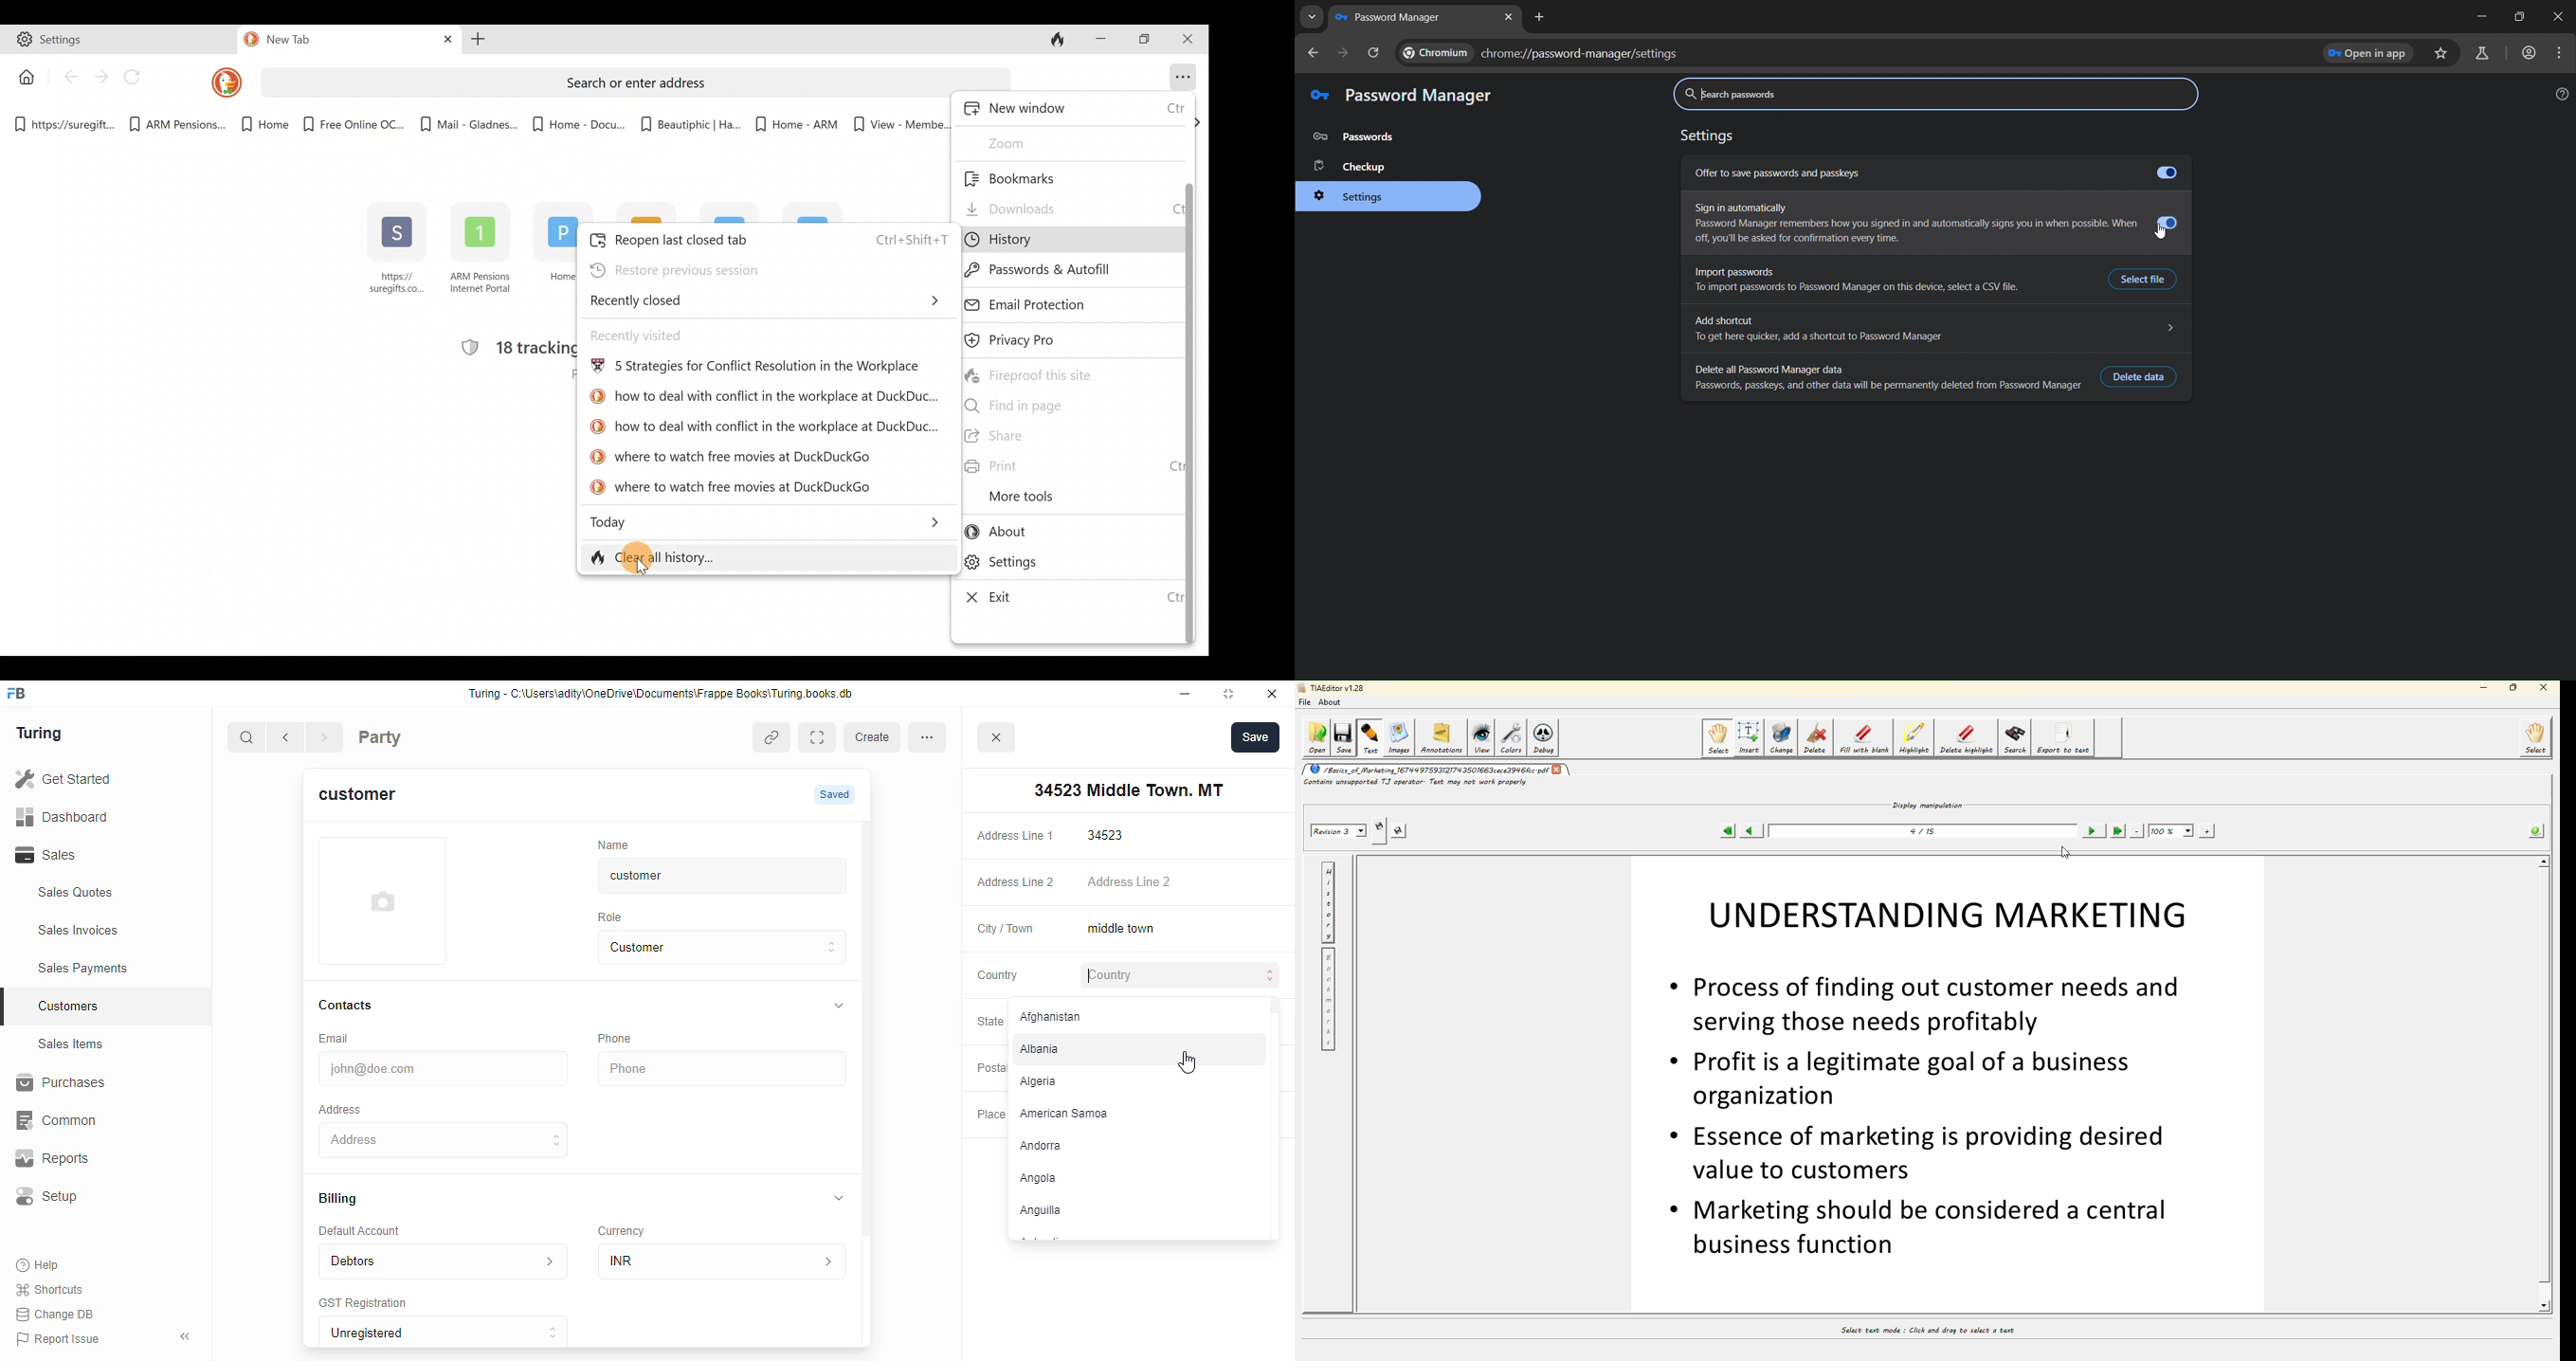  I want to click on close, so click(999, 740).